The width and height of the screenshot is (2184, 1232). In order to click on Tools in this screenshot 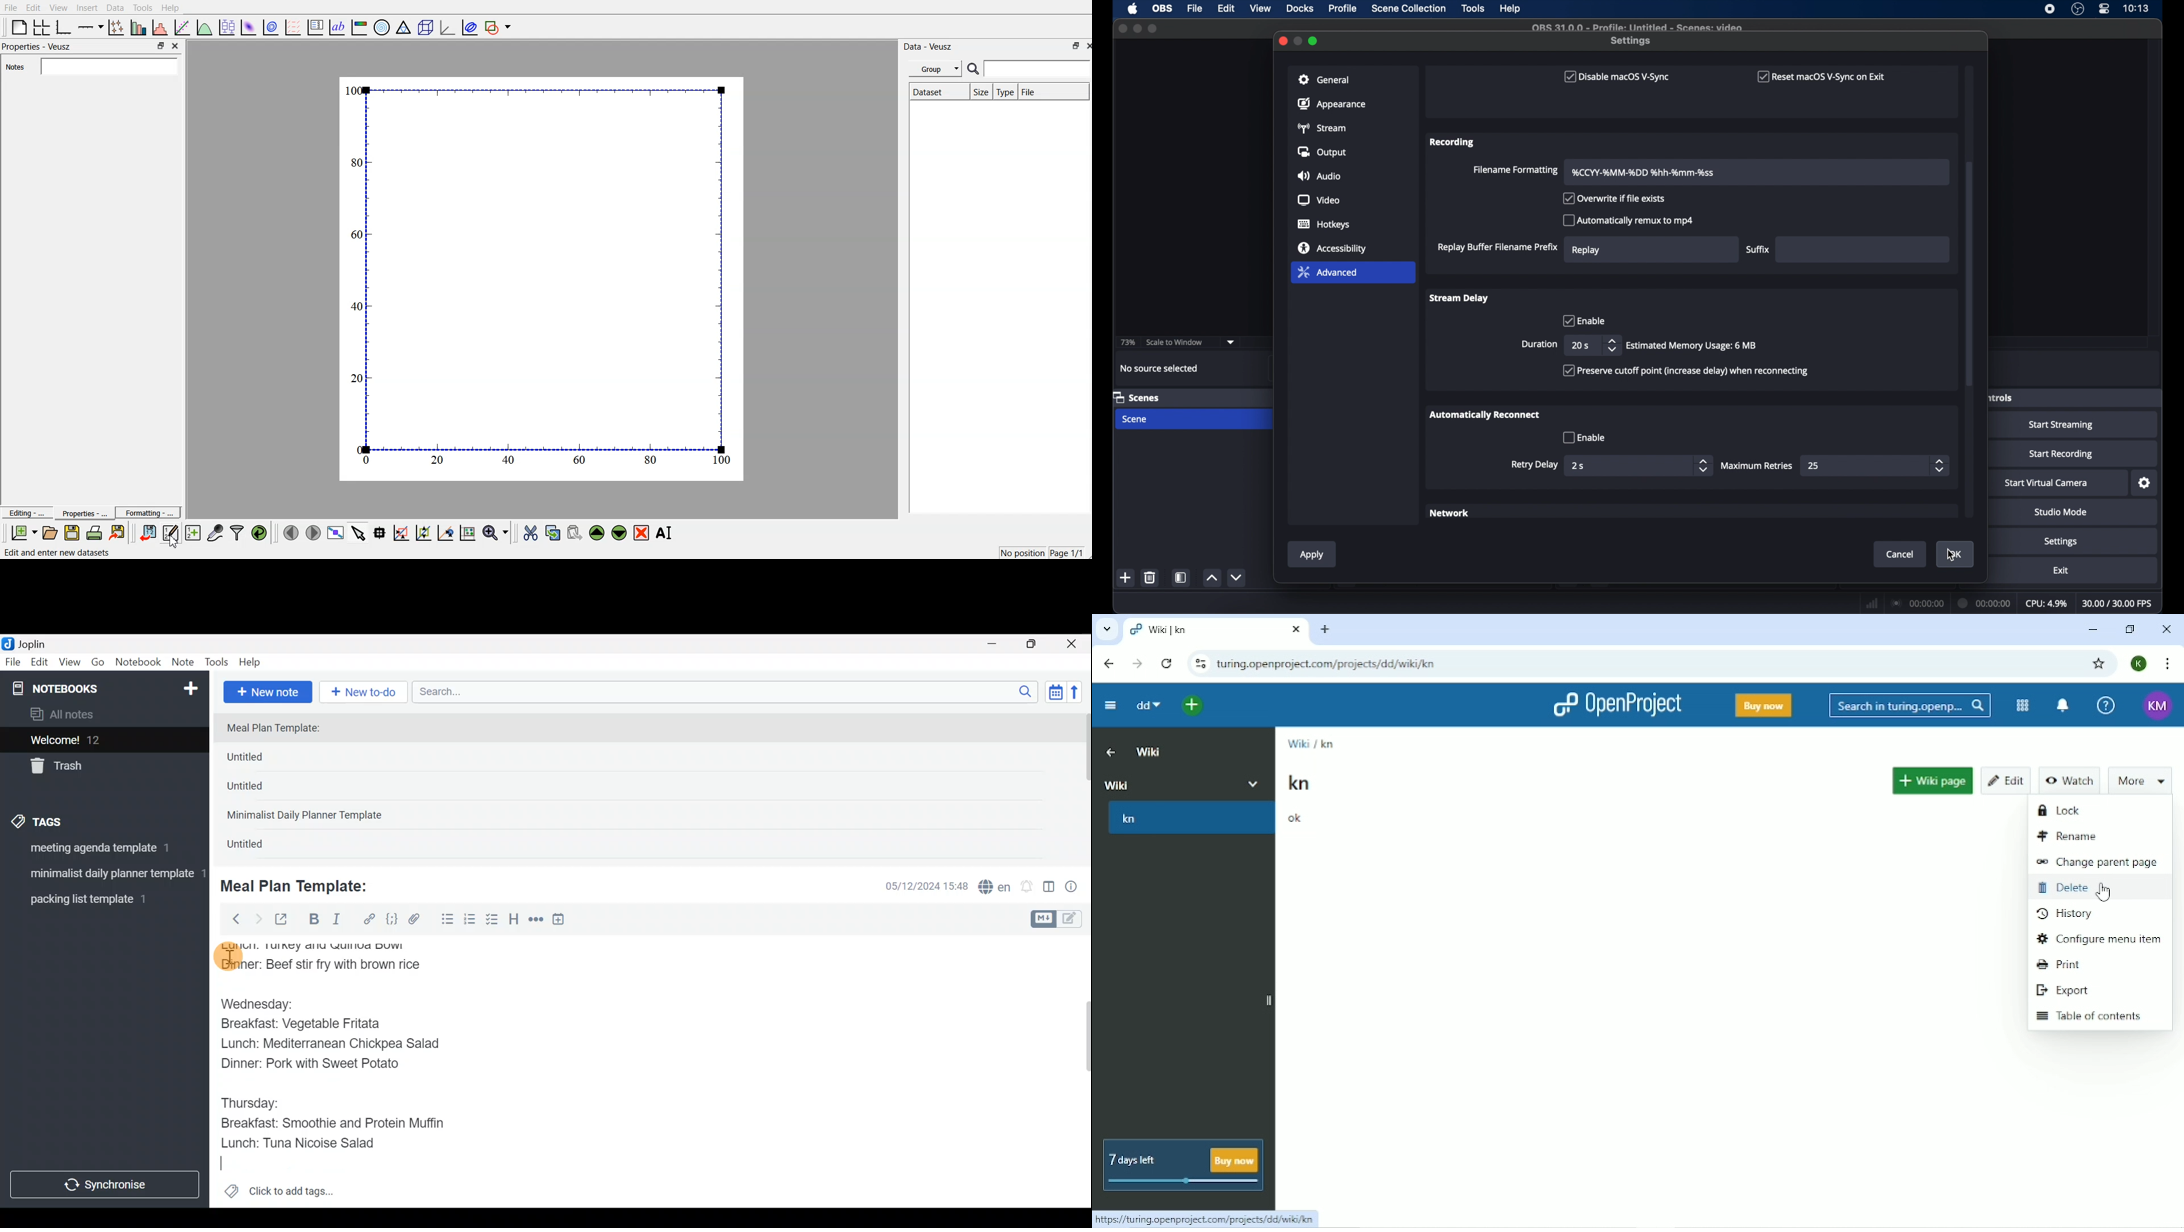, I will do `click(217, 663)`.